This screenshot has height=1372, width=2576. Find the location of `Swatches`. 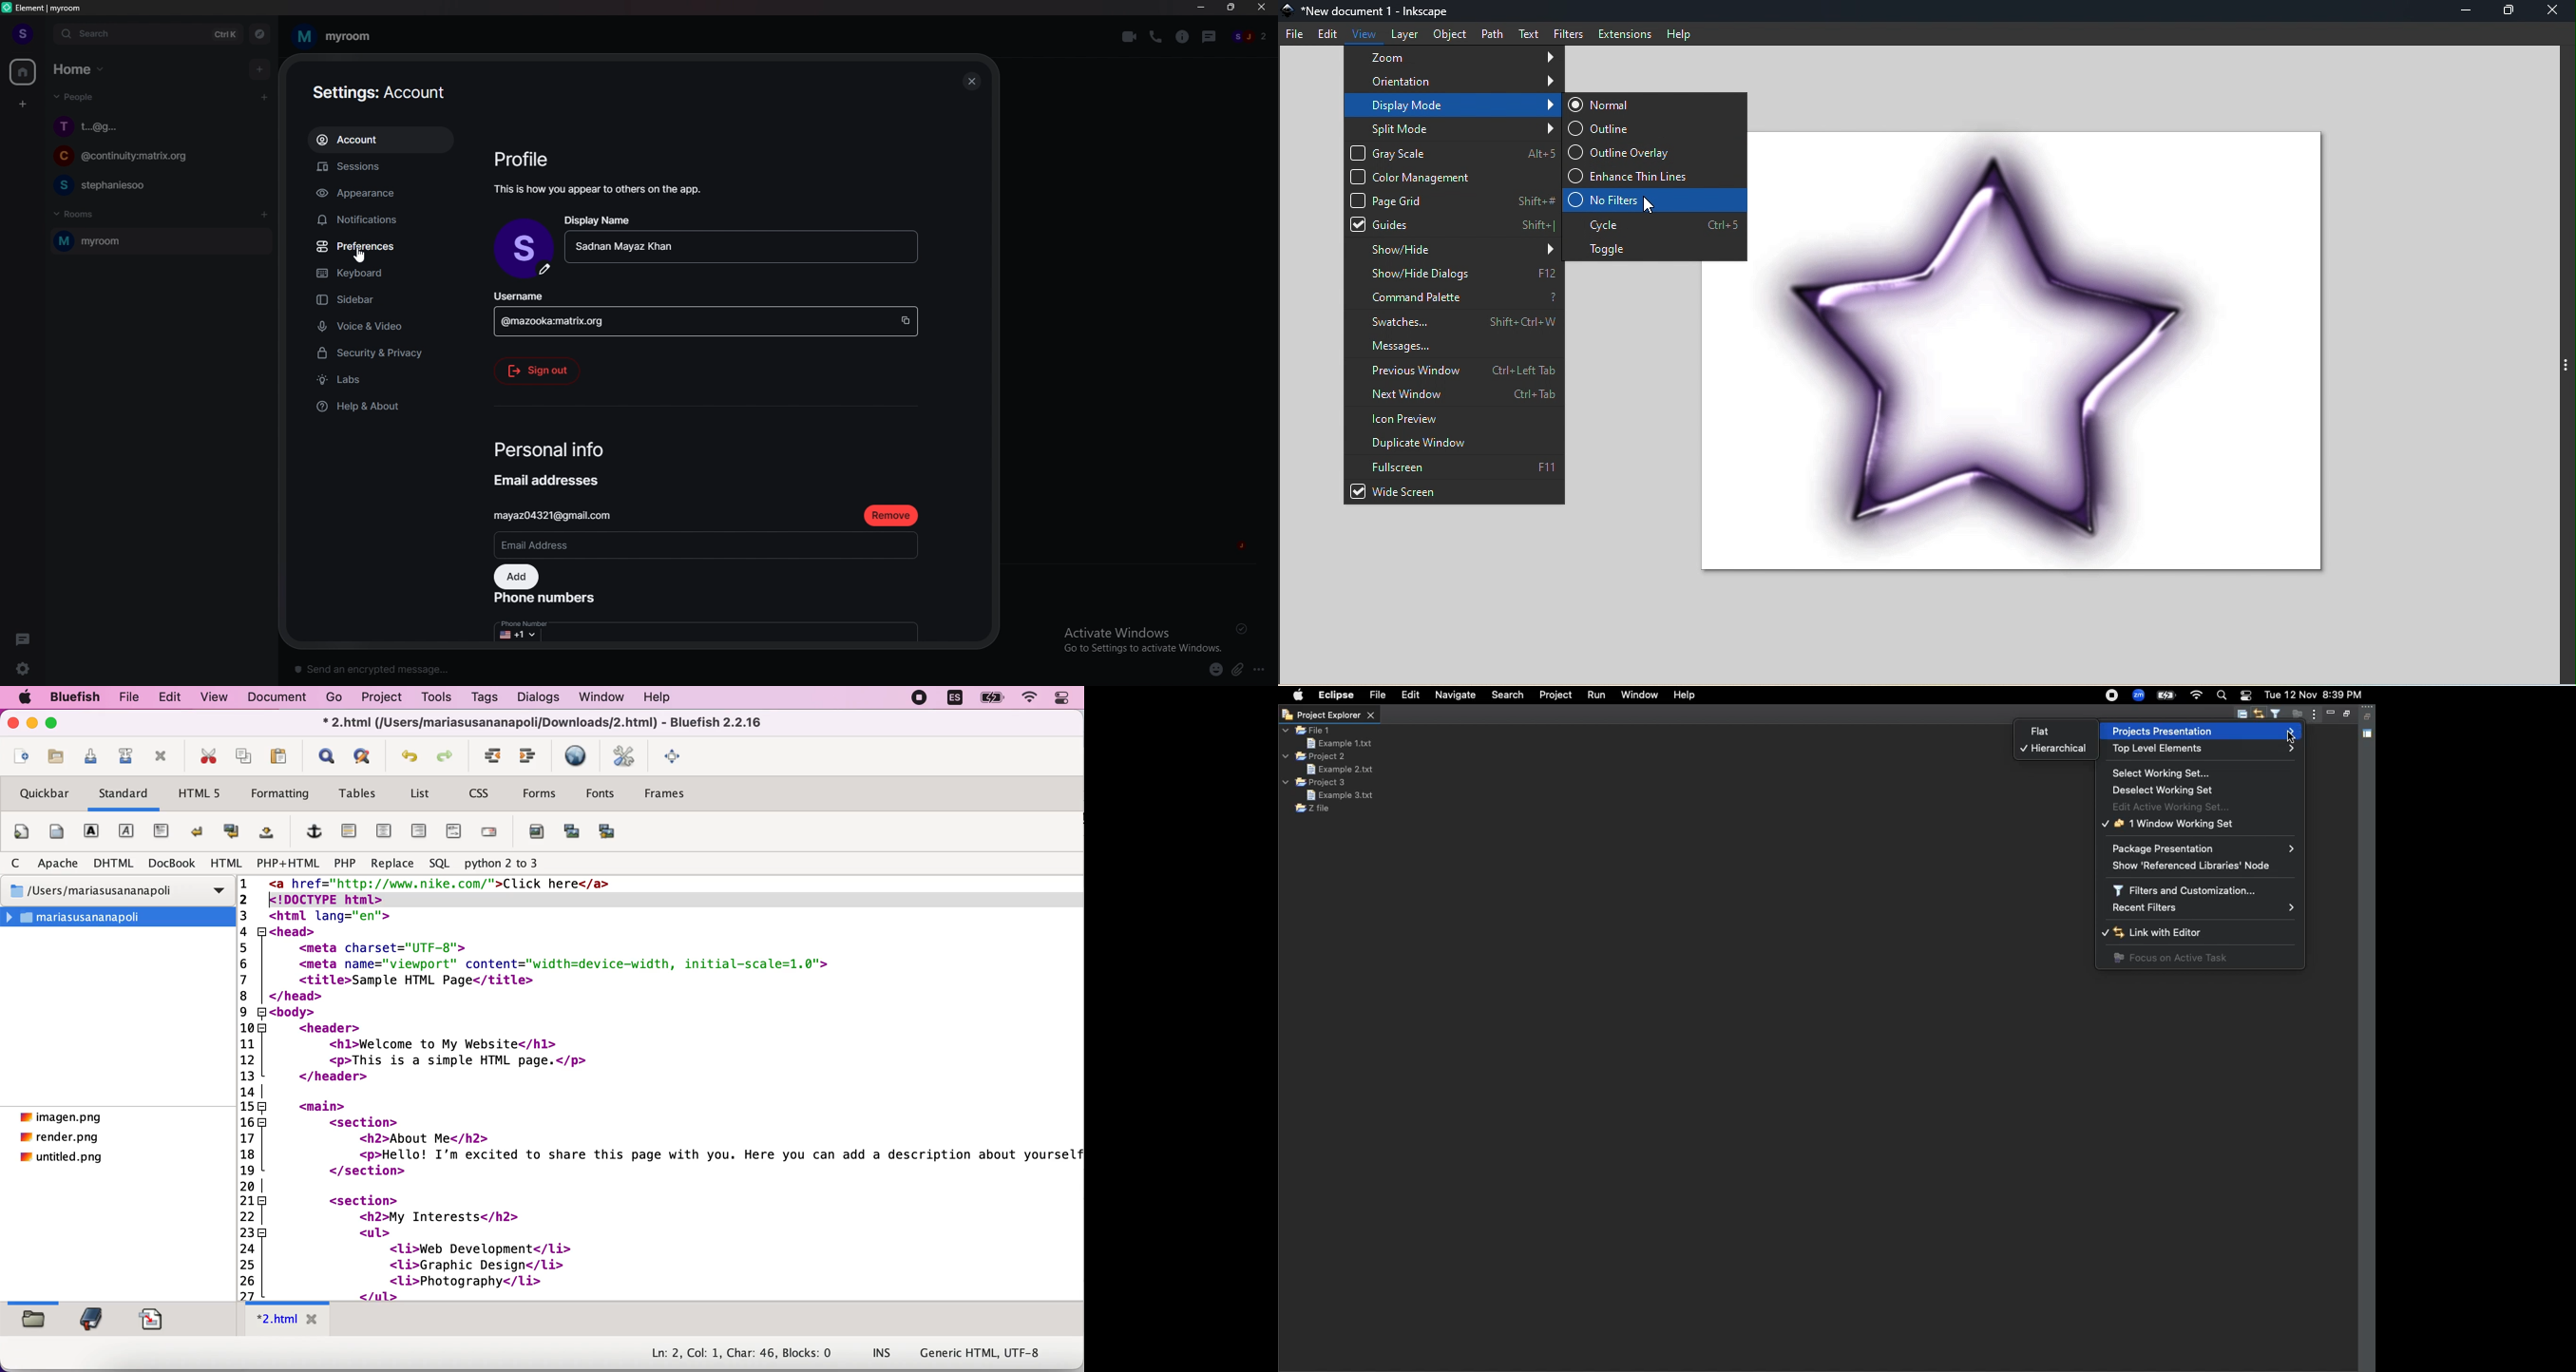

Swatches is located at coordinates (1455, 320).